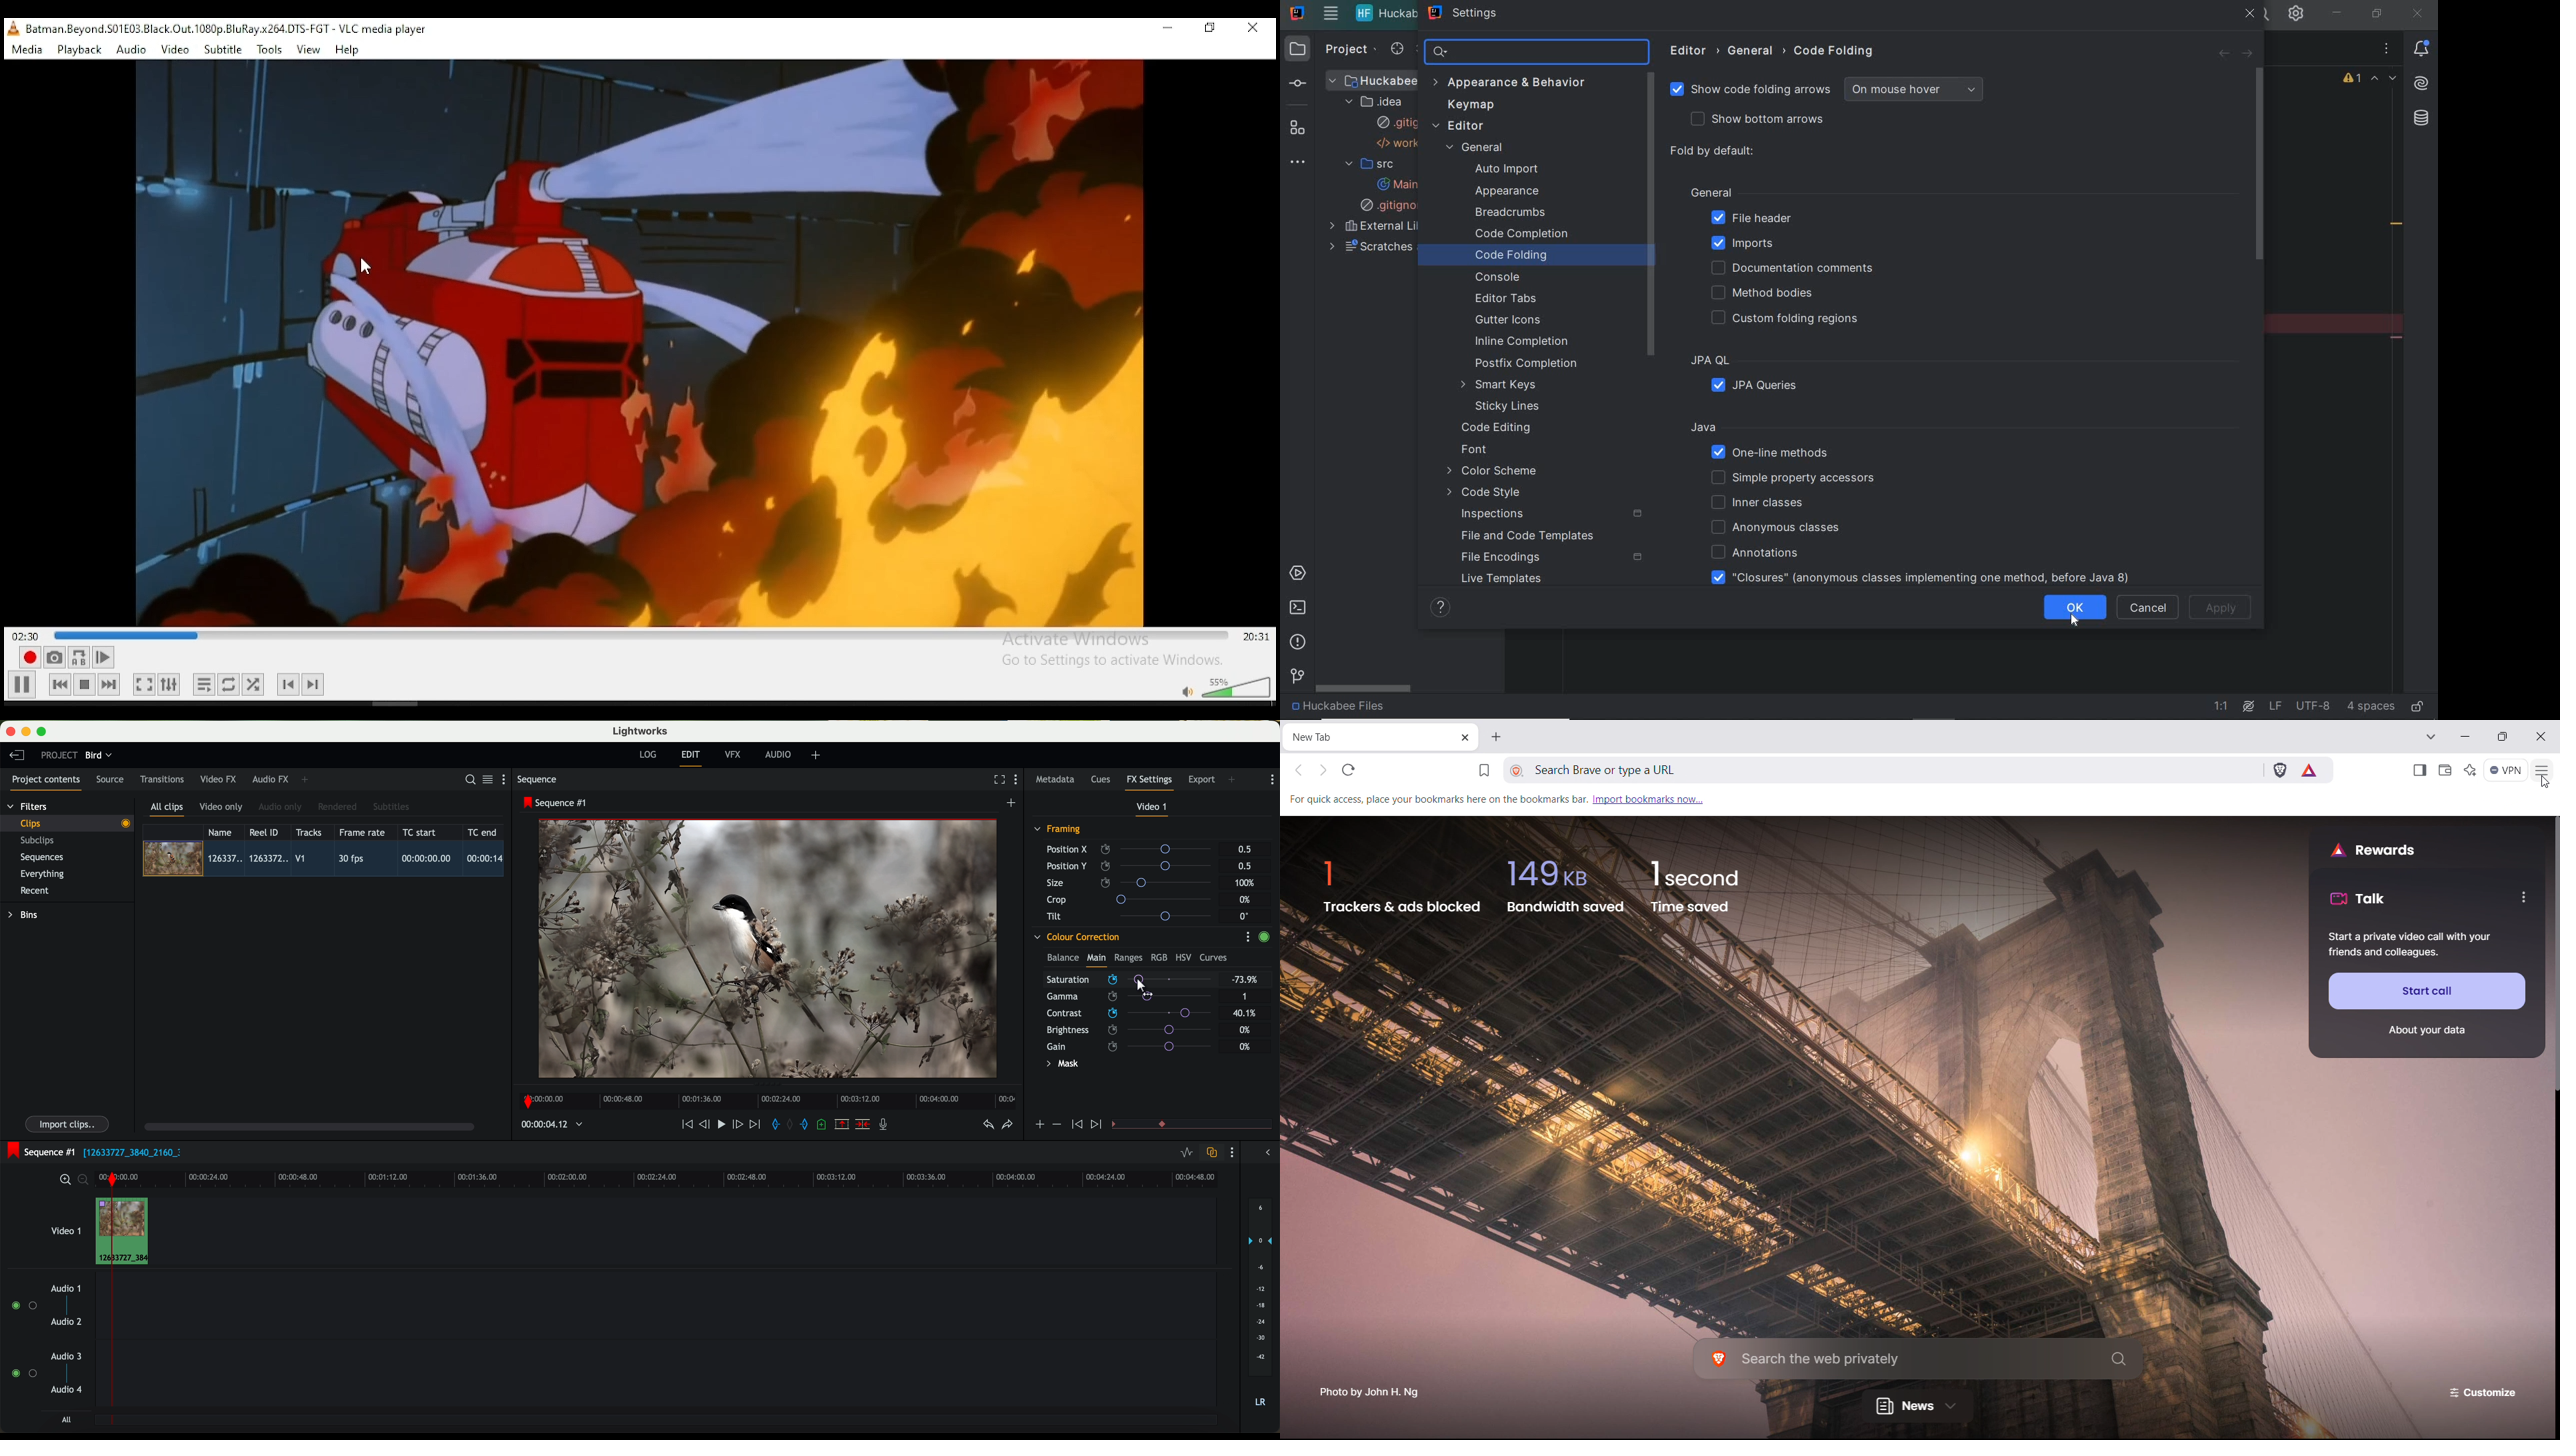 The width and height of the screenshot is (2576, 1456). I want to click on smart keys, so click(1501, 384).